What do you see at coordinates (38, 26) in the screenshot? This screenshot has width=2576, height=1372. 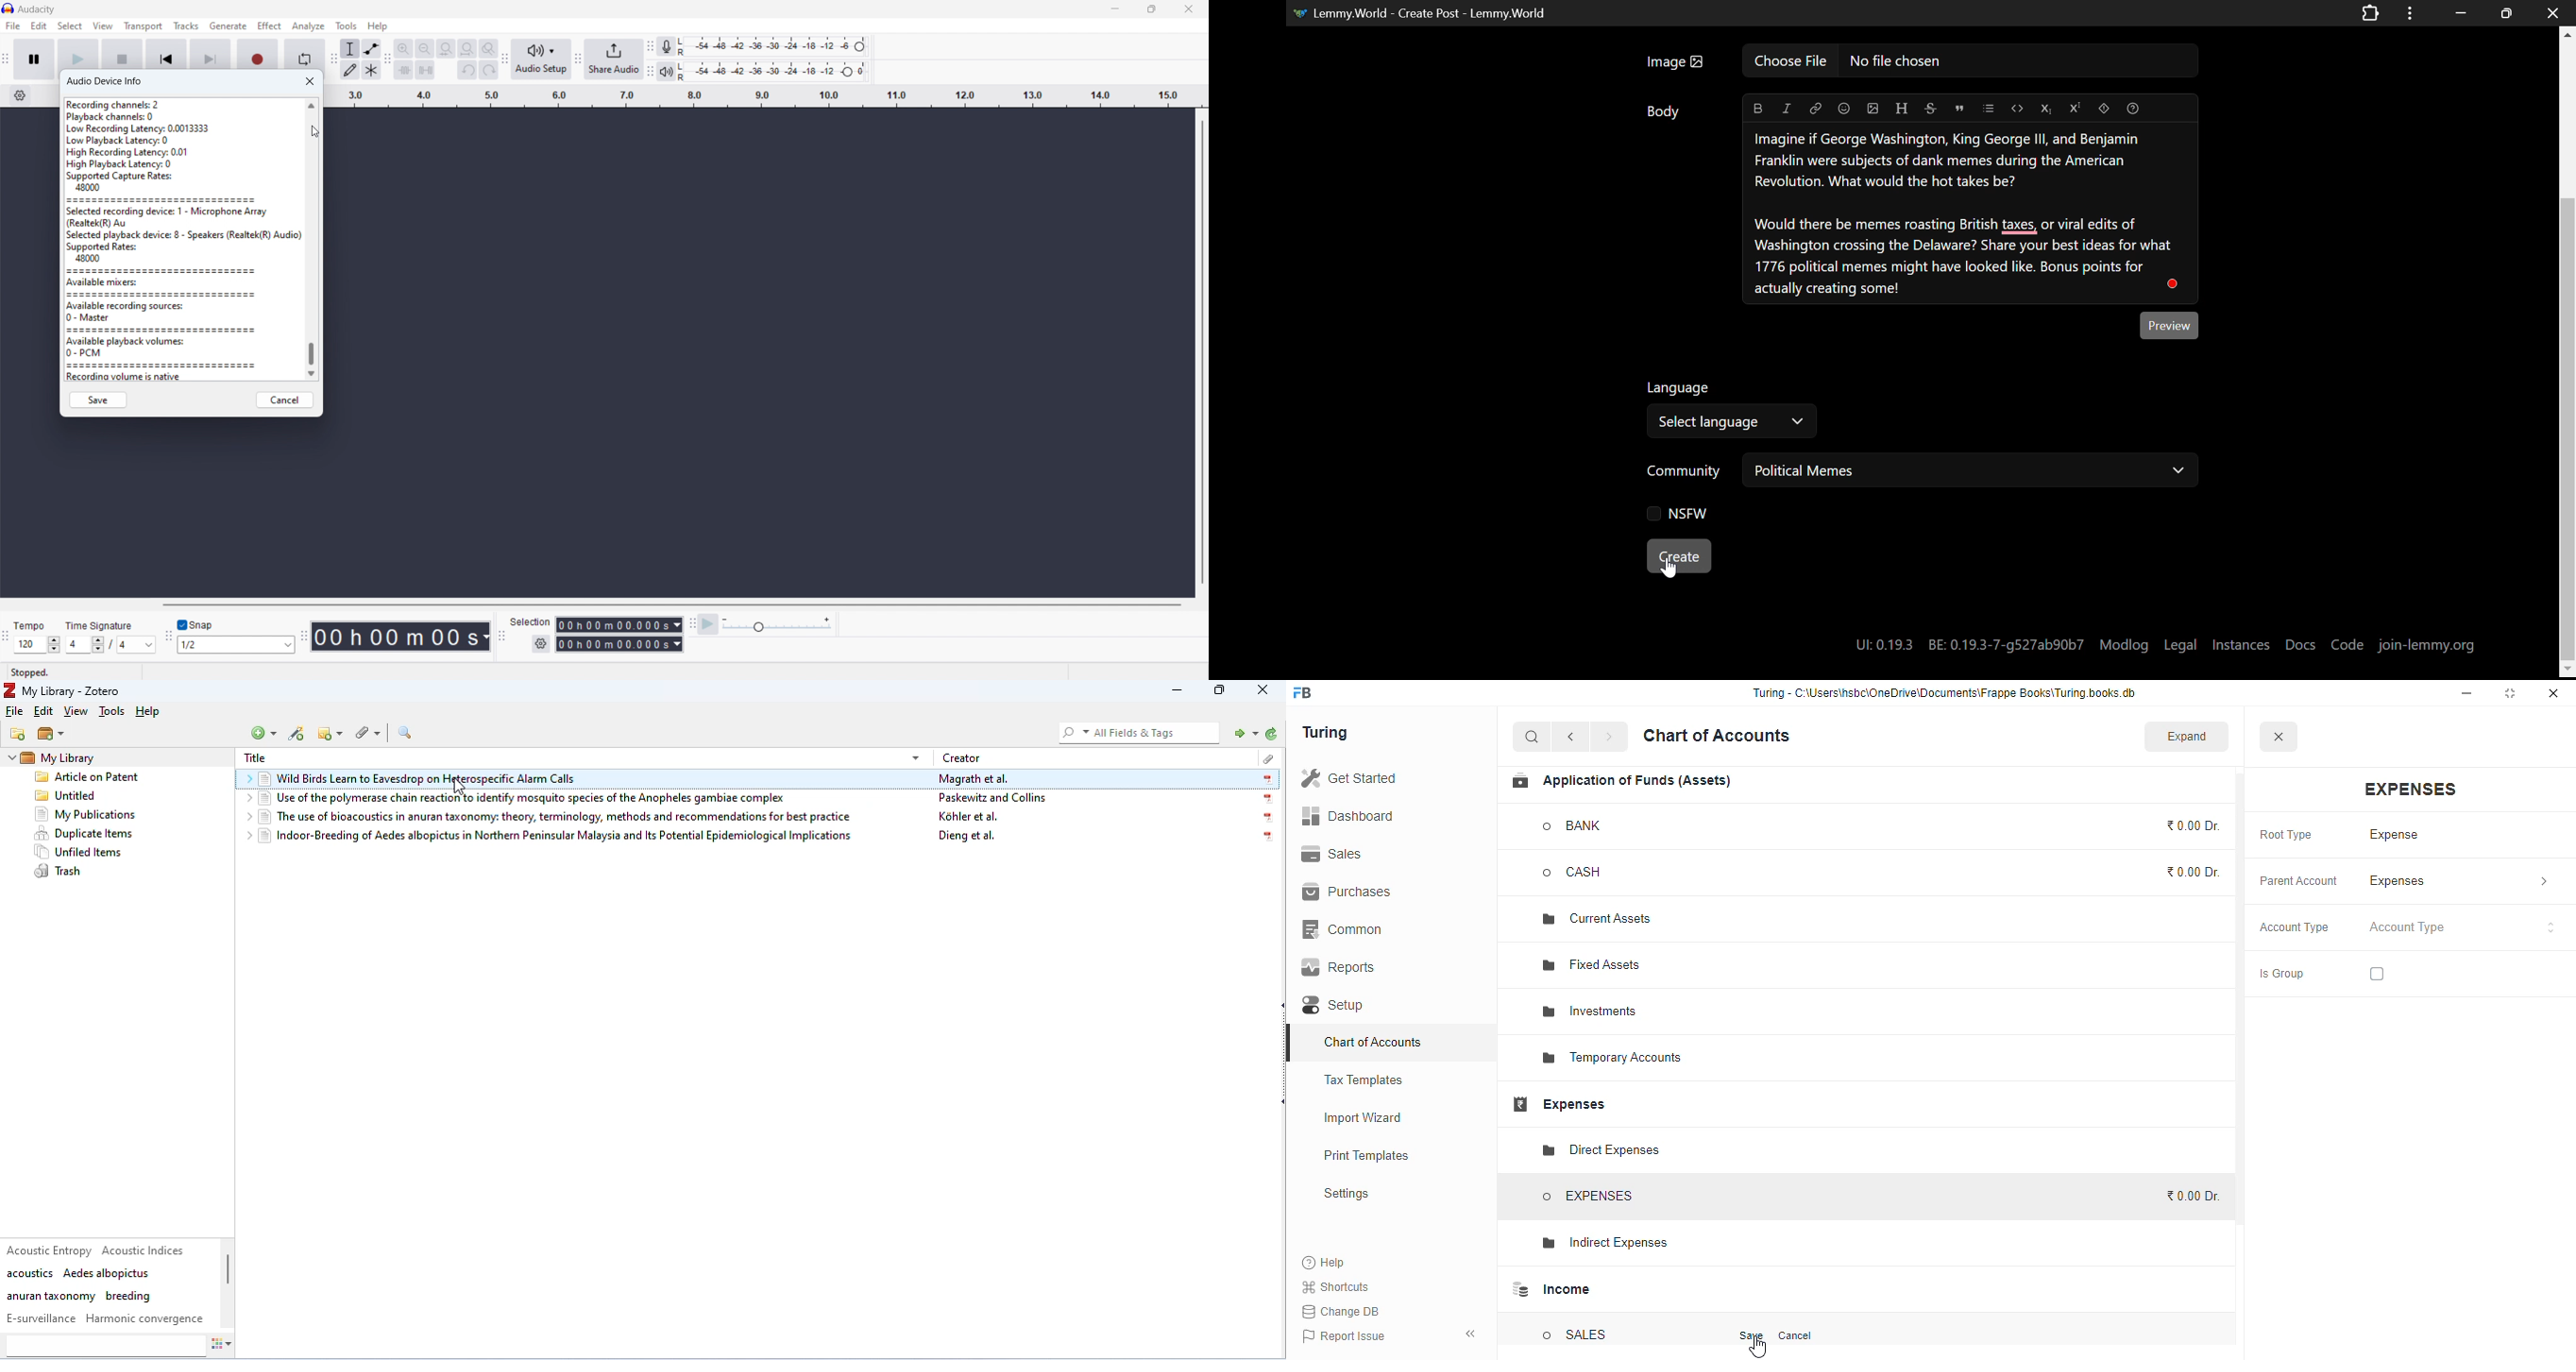 I see `edit` at bounding box center [38, 26].